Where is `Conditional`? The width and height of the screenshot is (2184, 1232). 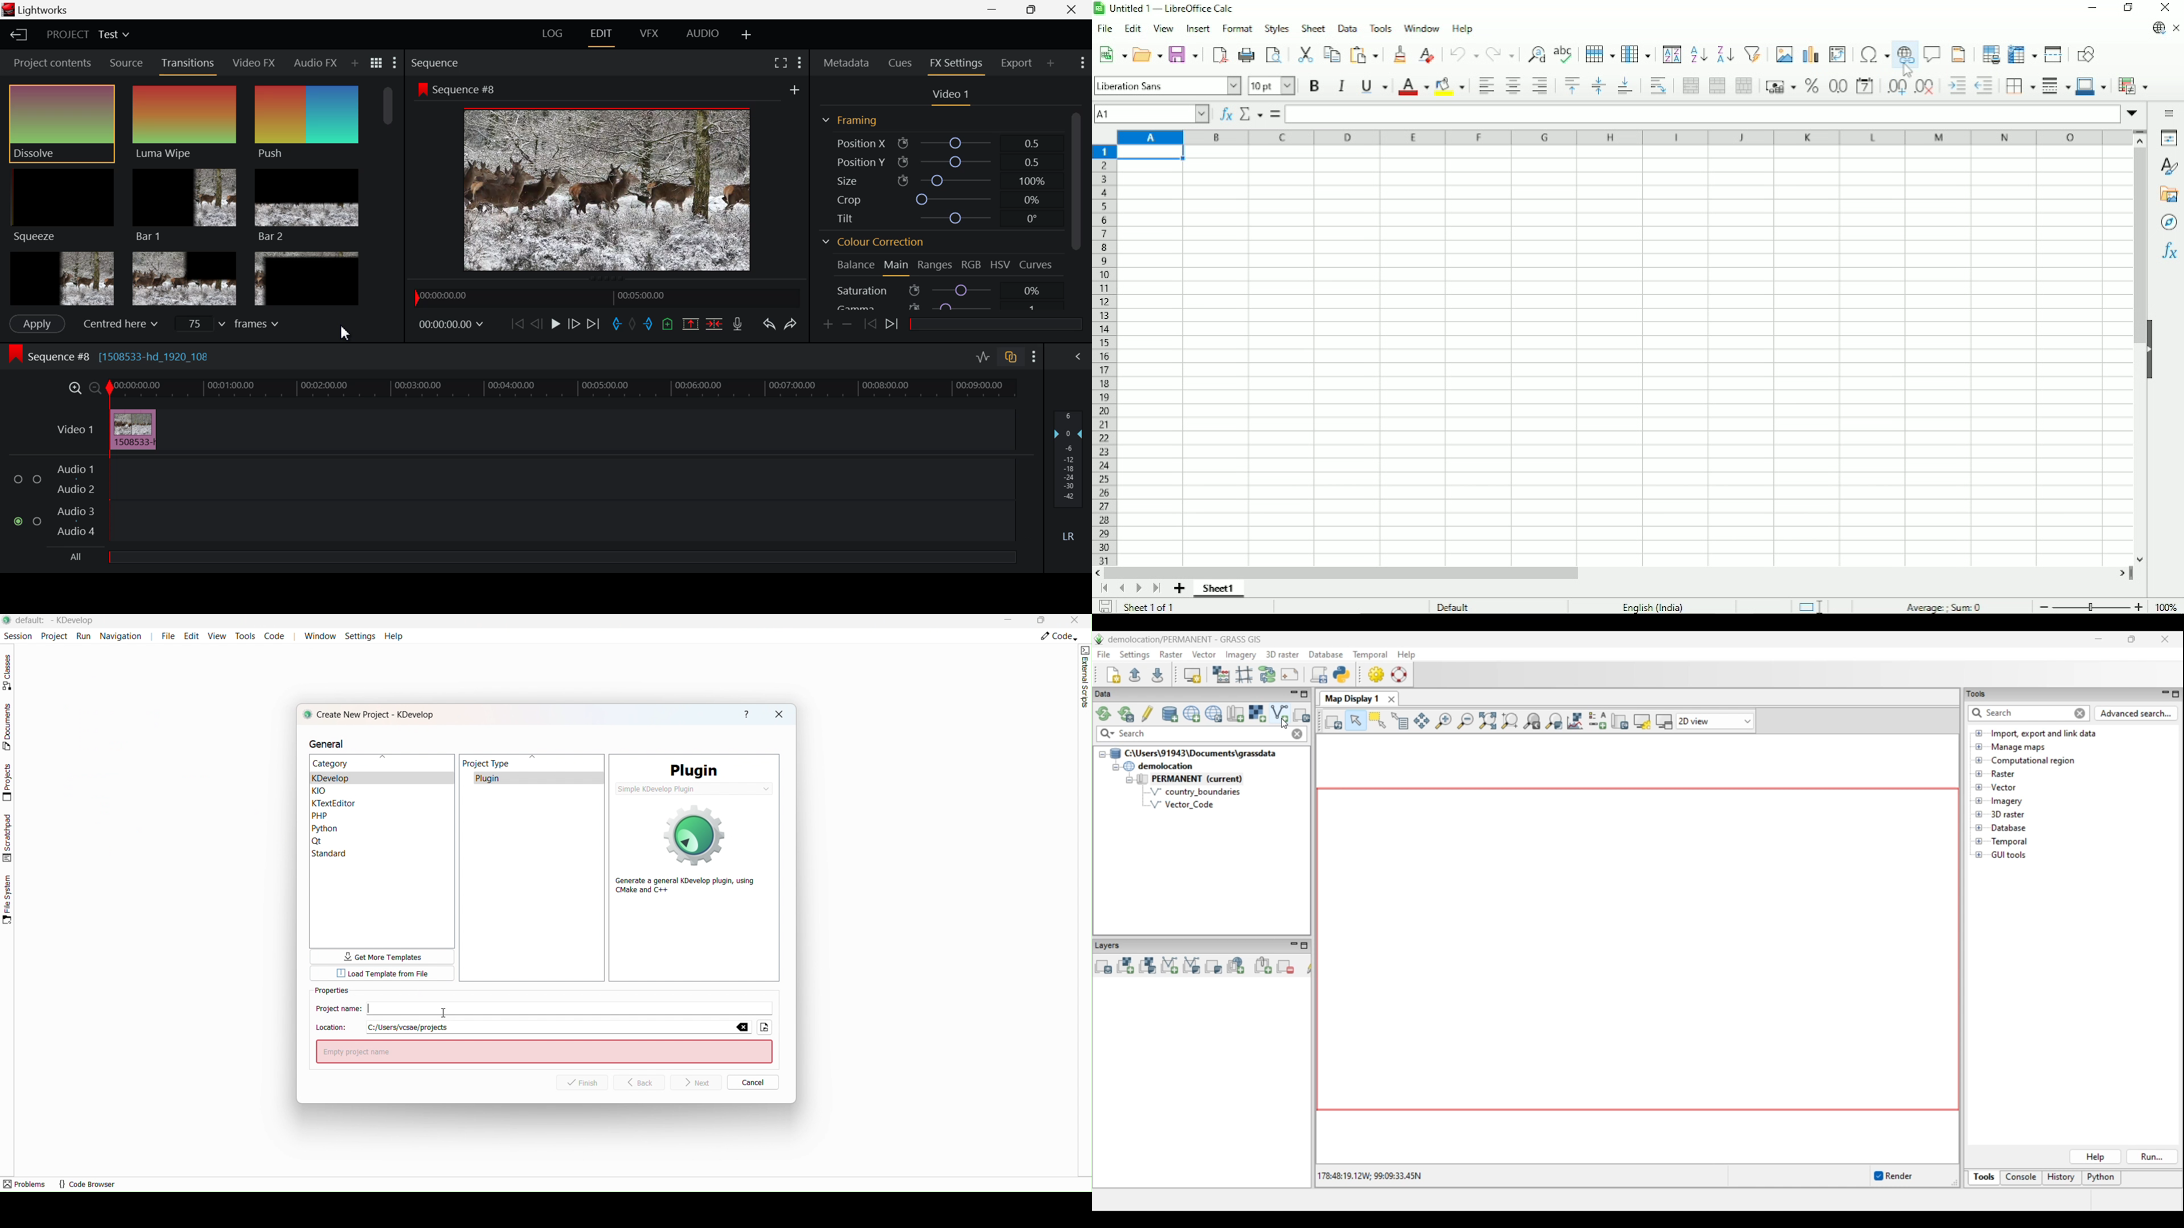
Conditional is located at coordinates (2134, 85).